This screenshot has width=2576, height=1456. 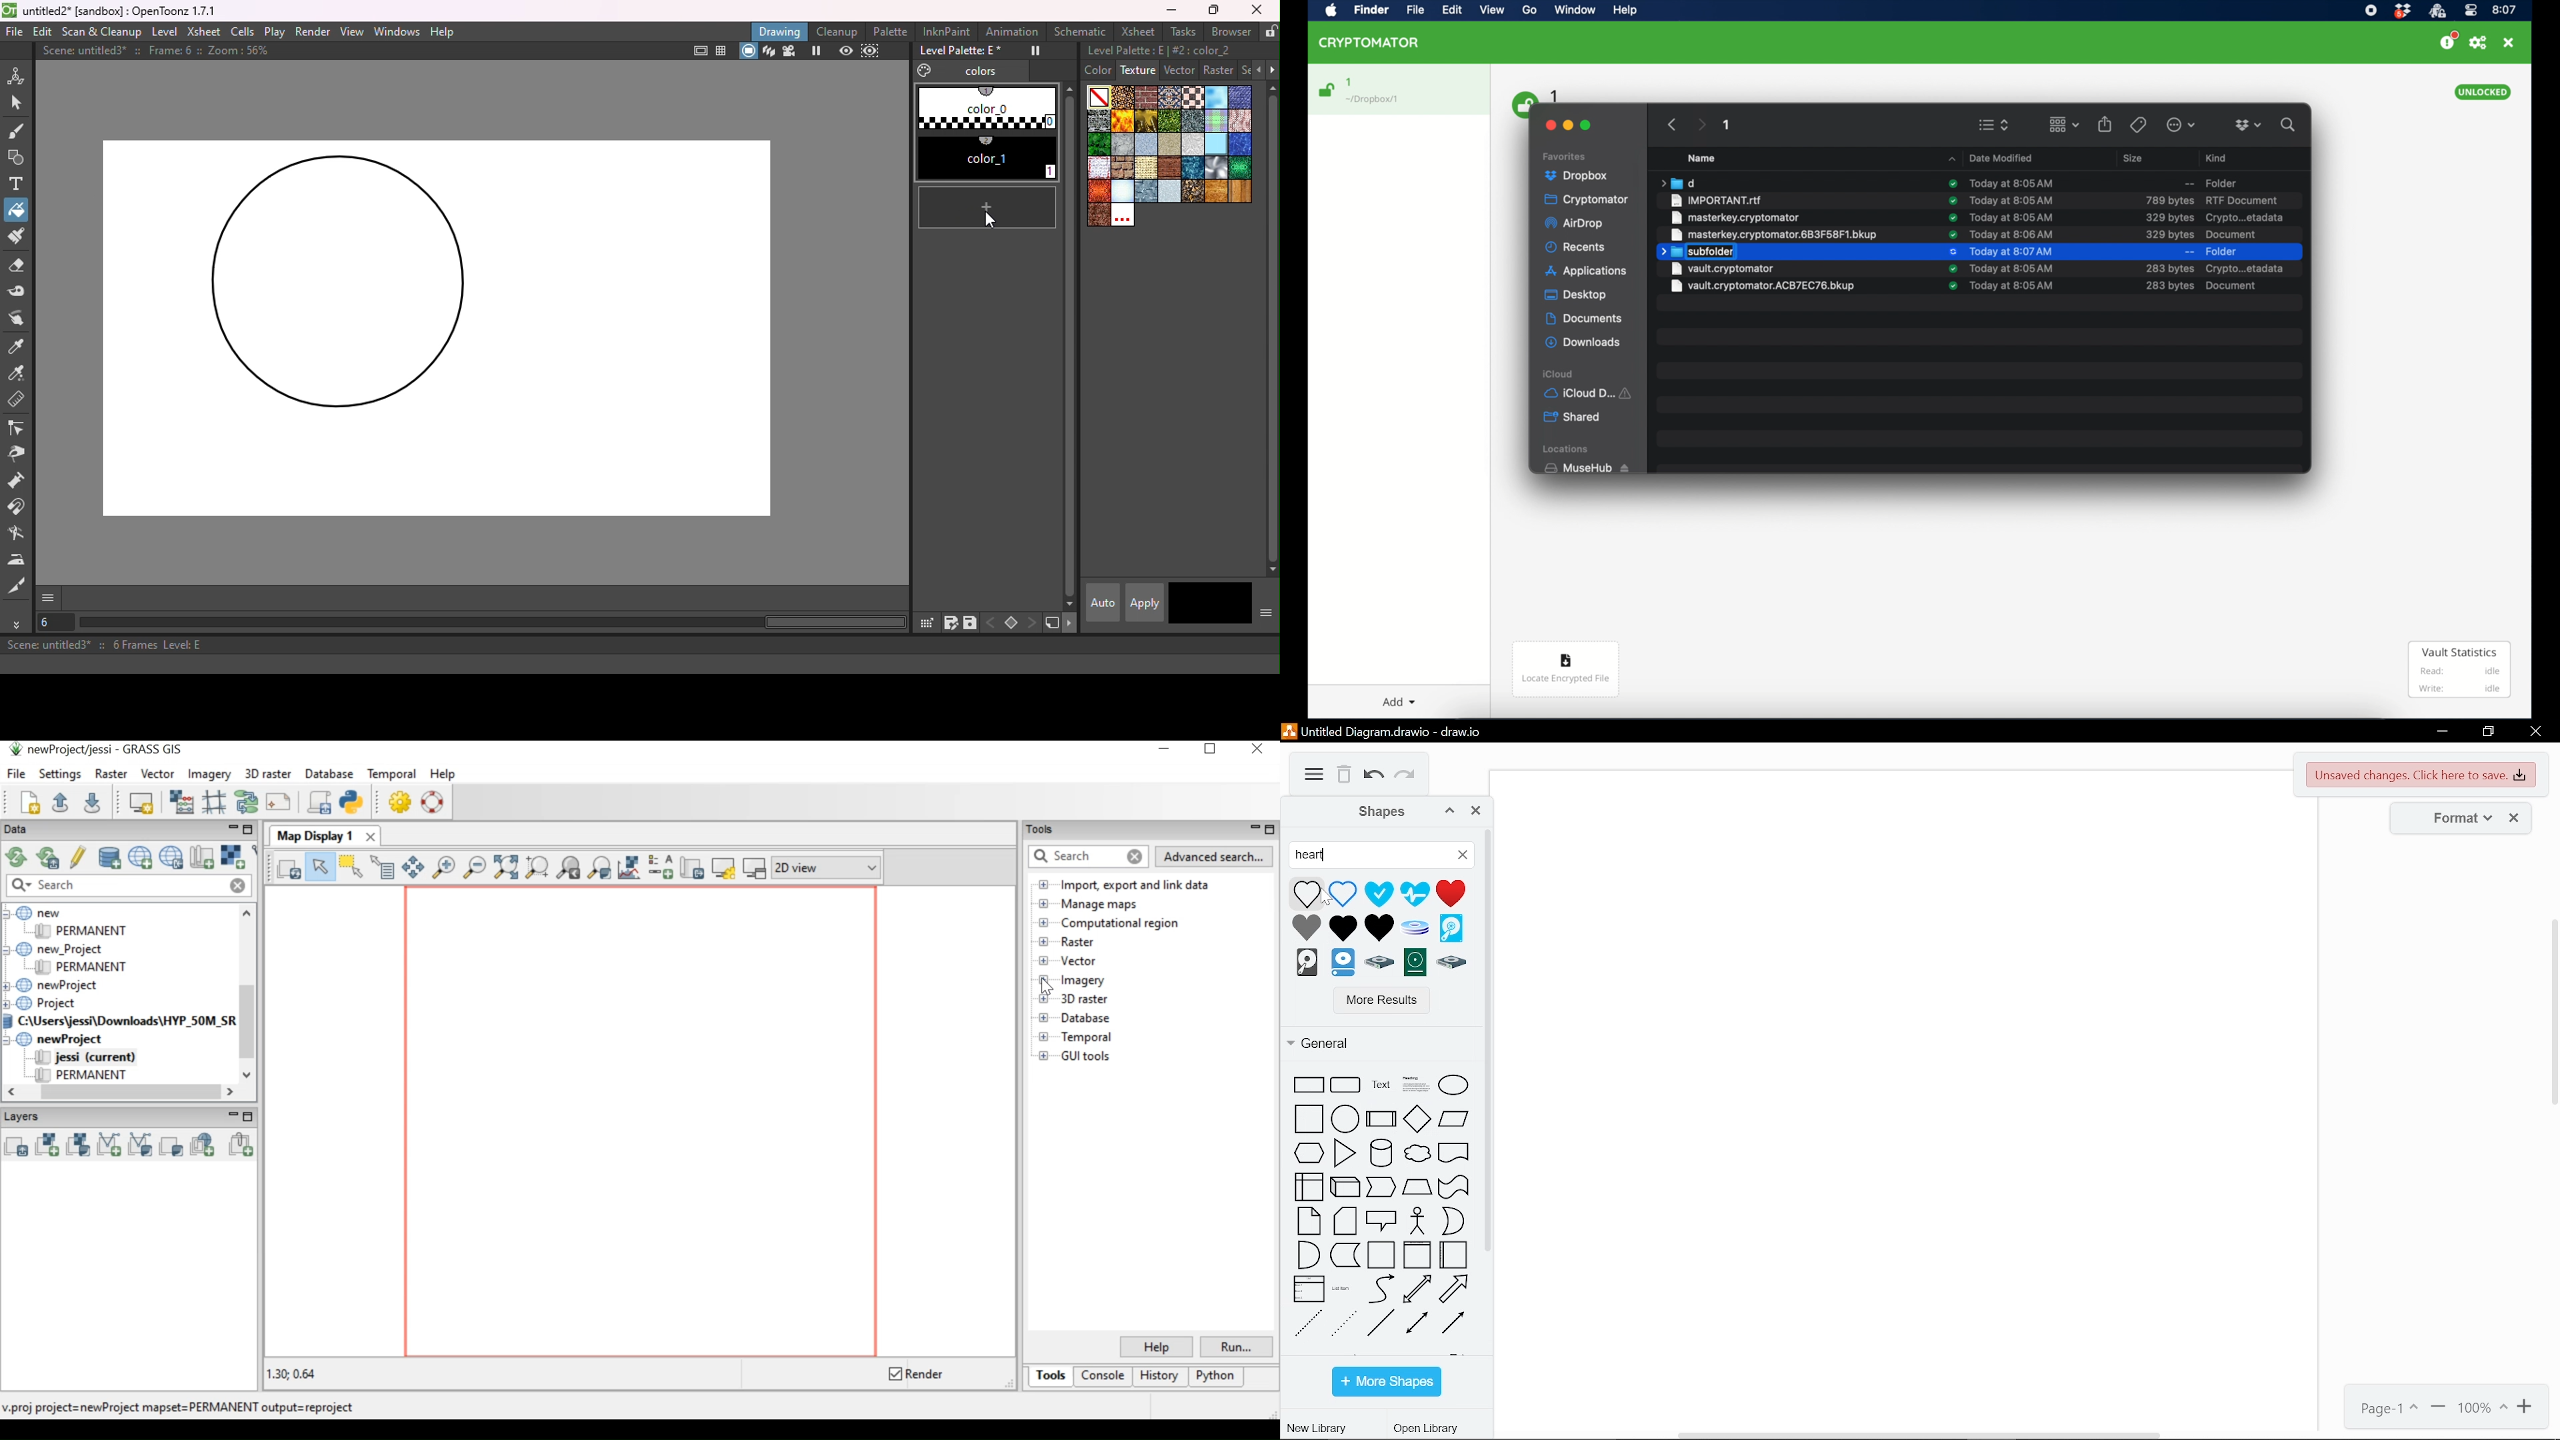 I want to click on Folder, so click(x=2210, y=181).